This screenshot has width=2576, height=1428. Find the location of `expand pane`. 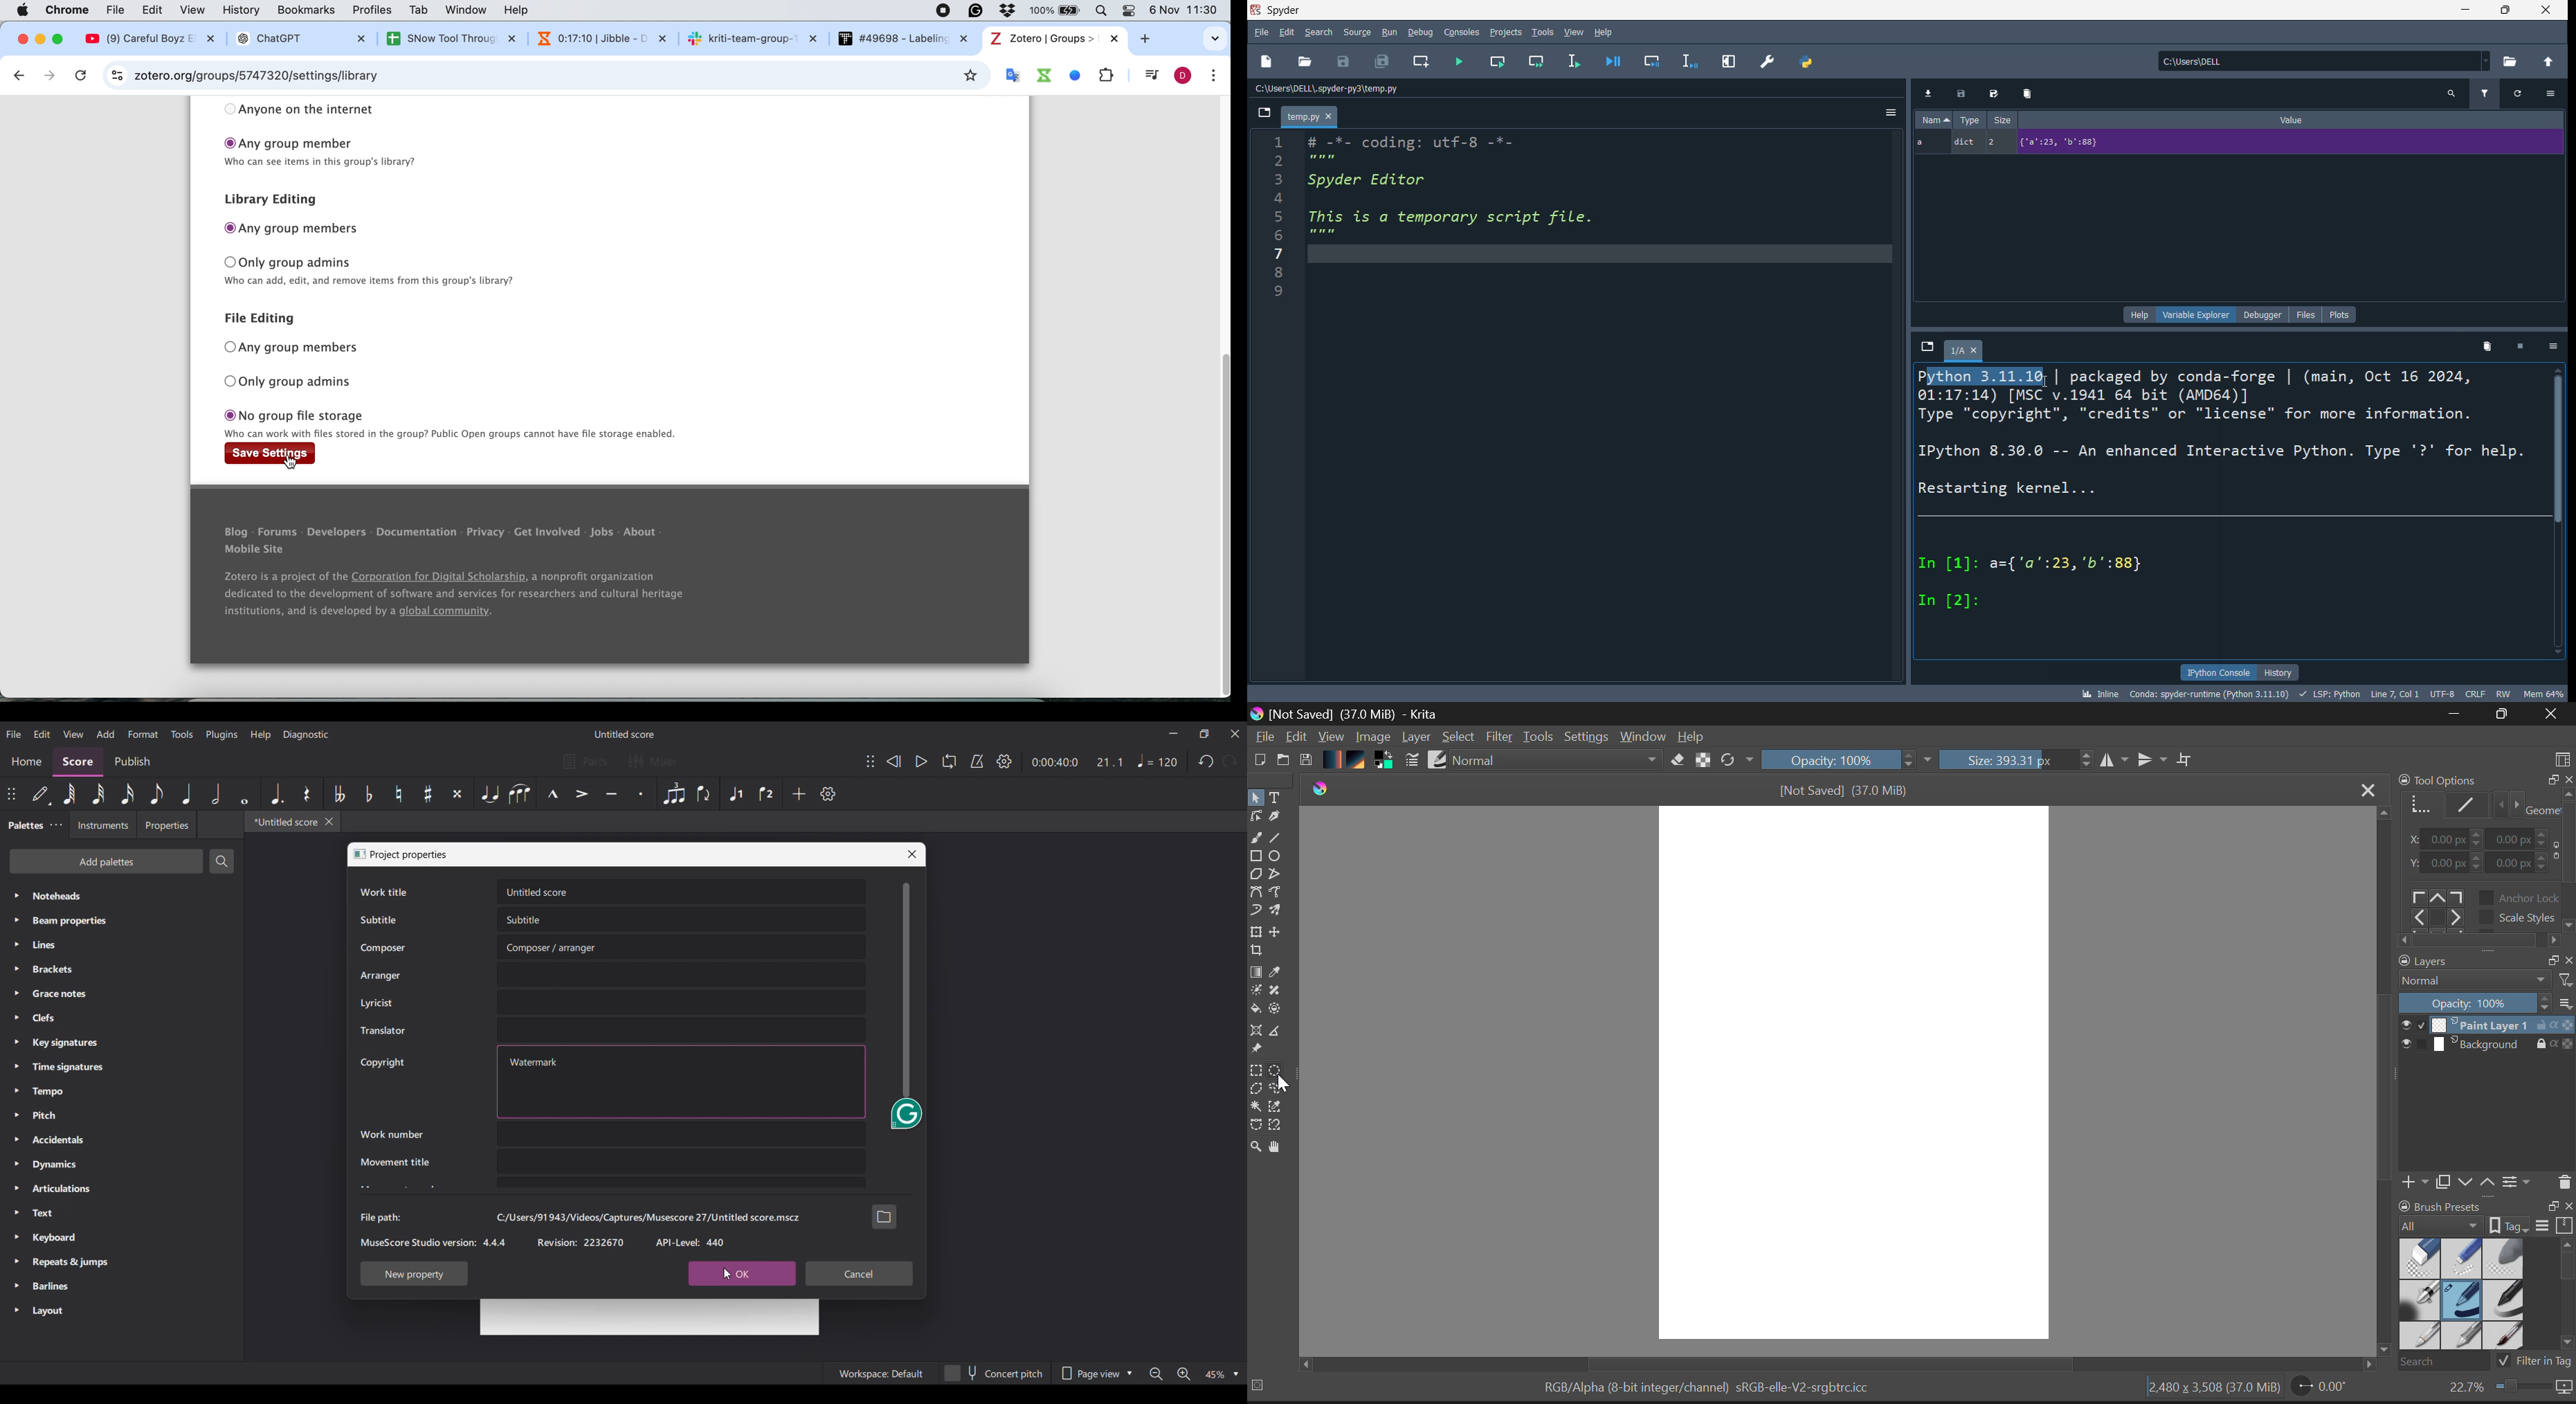

expand pane is located at coordinates (1730, 62).